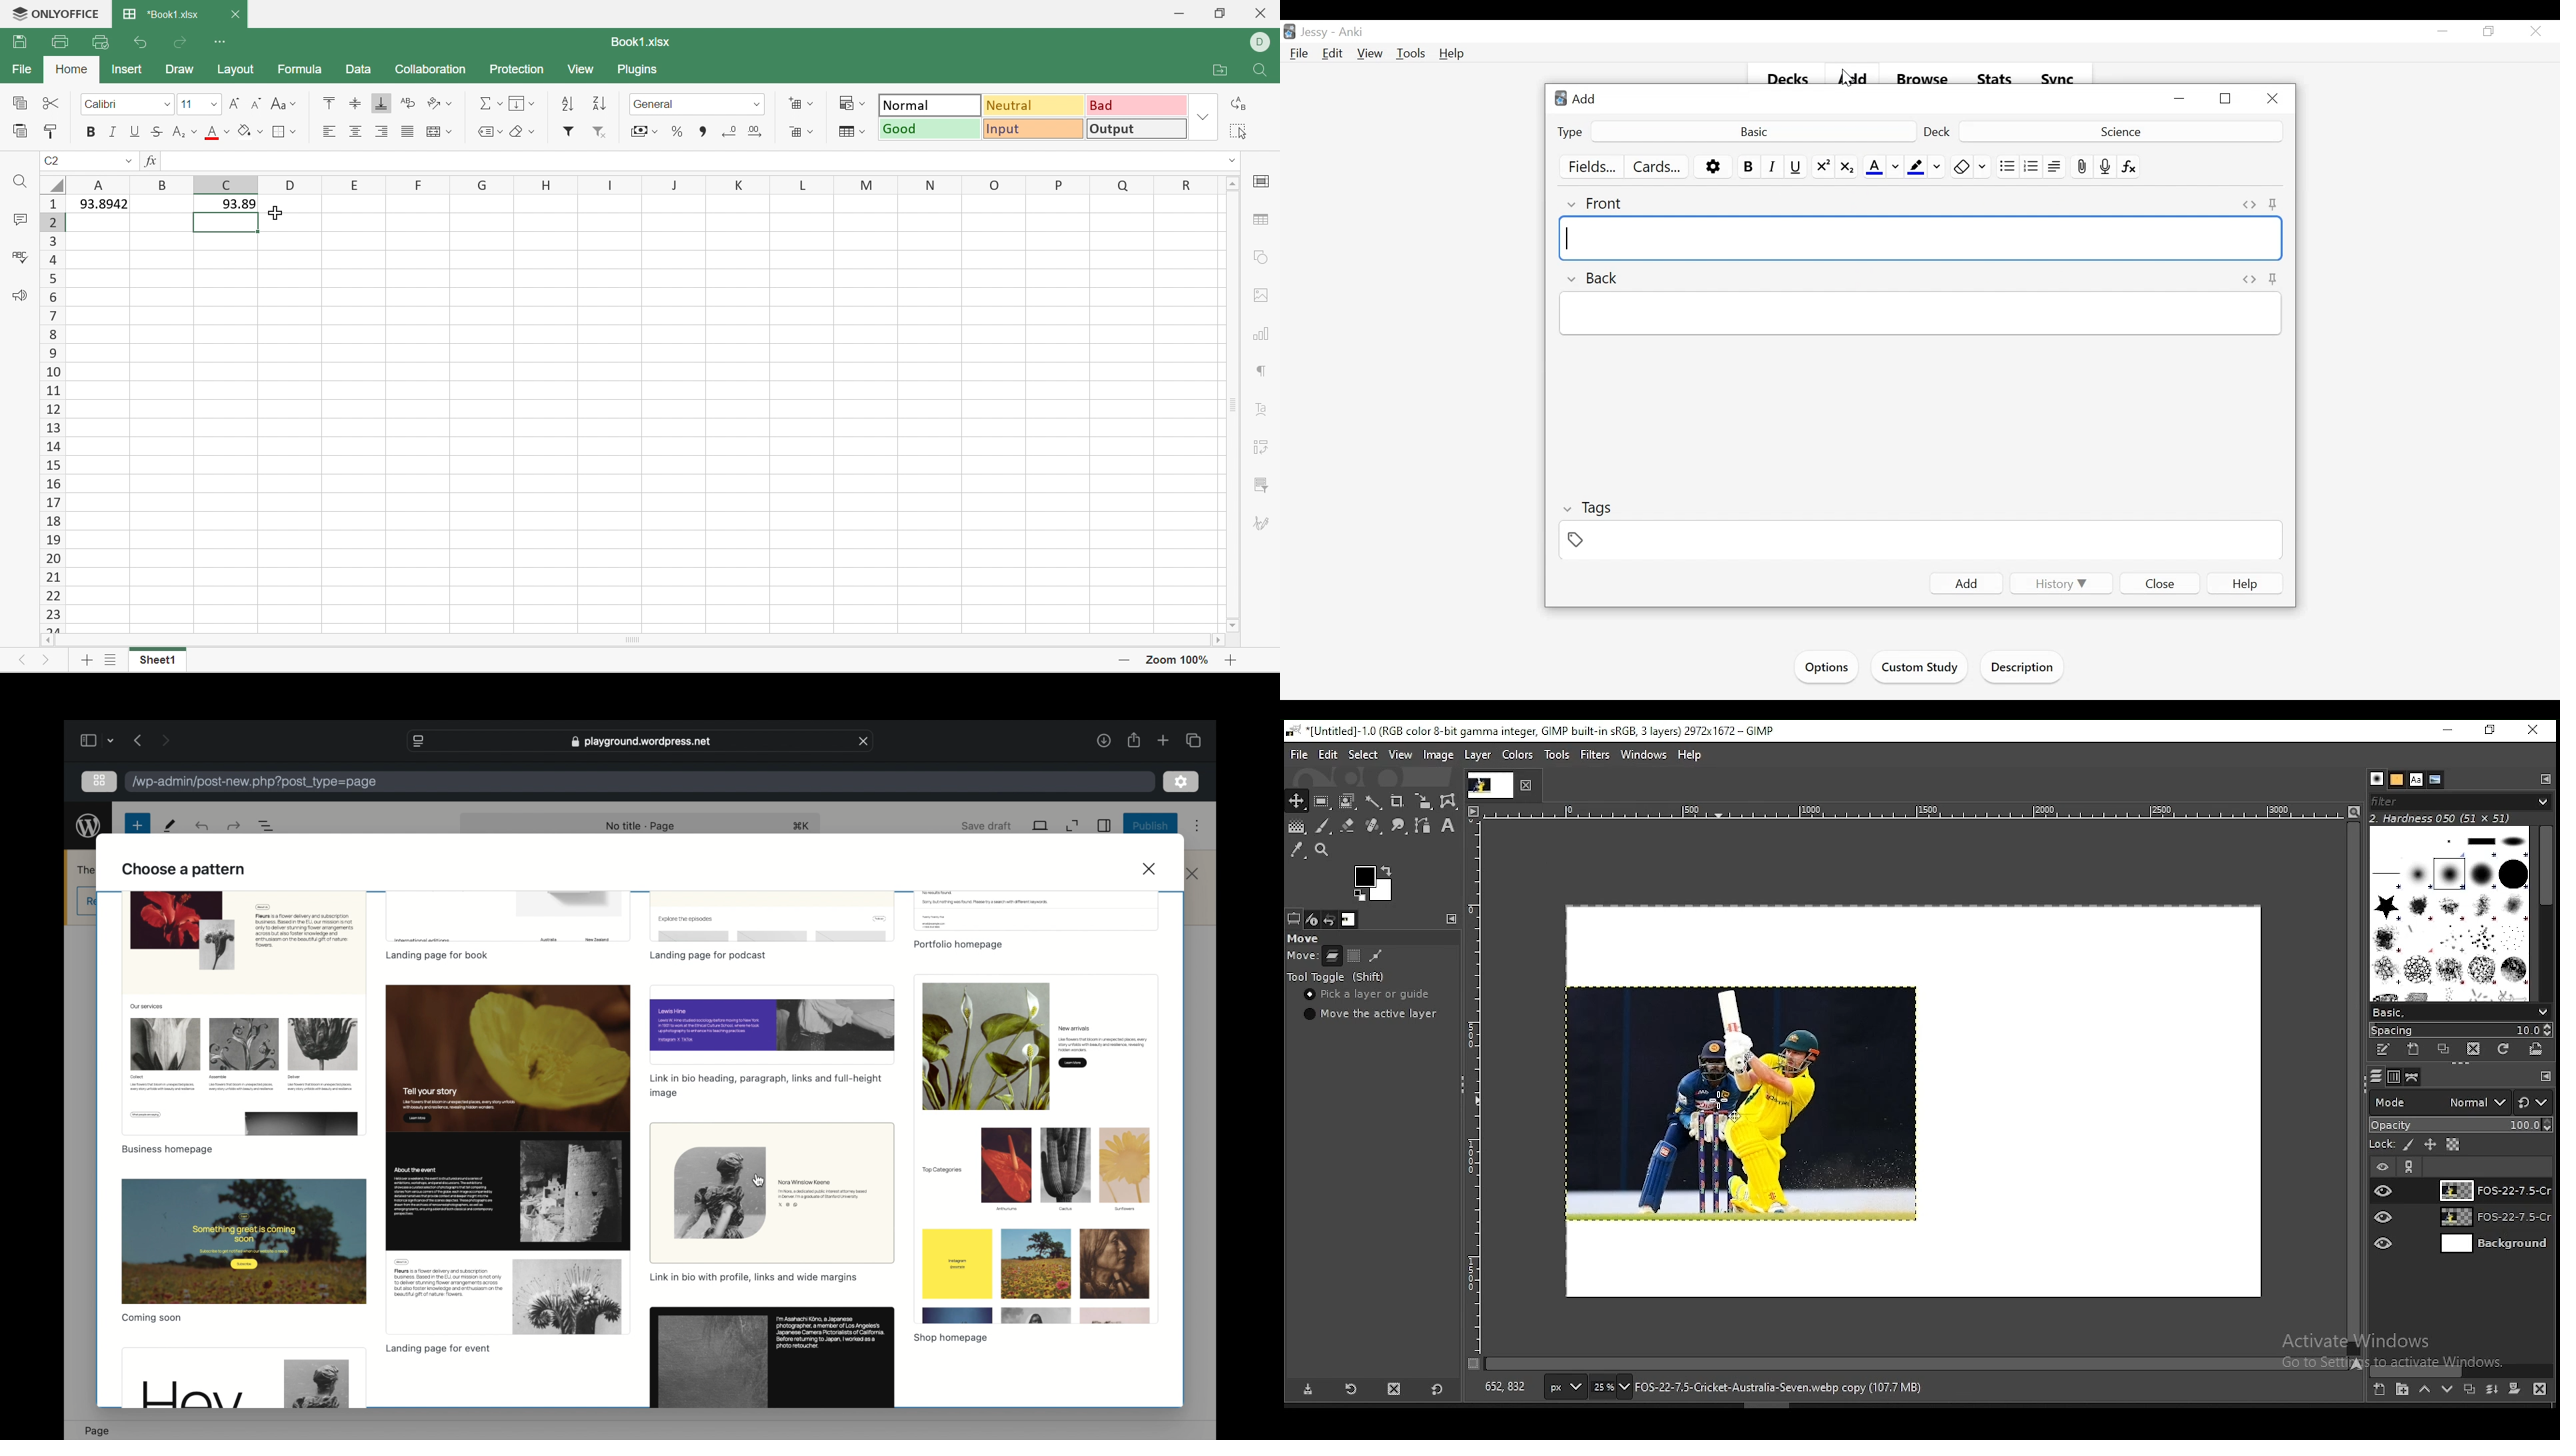  What do you see at coordinates (2444, 1049) in the screenshot?
I see `duplicate brush` at bounding box center [2444, 1049].